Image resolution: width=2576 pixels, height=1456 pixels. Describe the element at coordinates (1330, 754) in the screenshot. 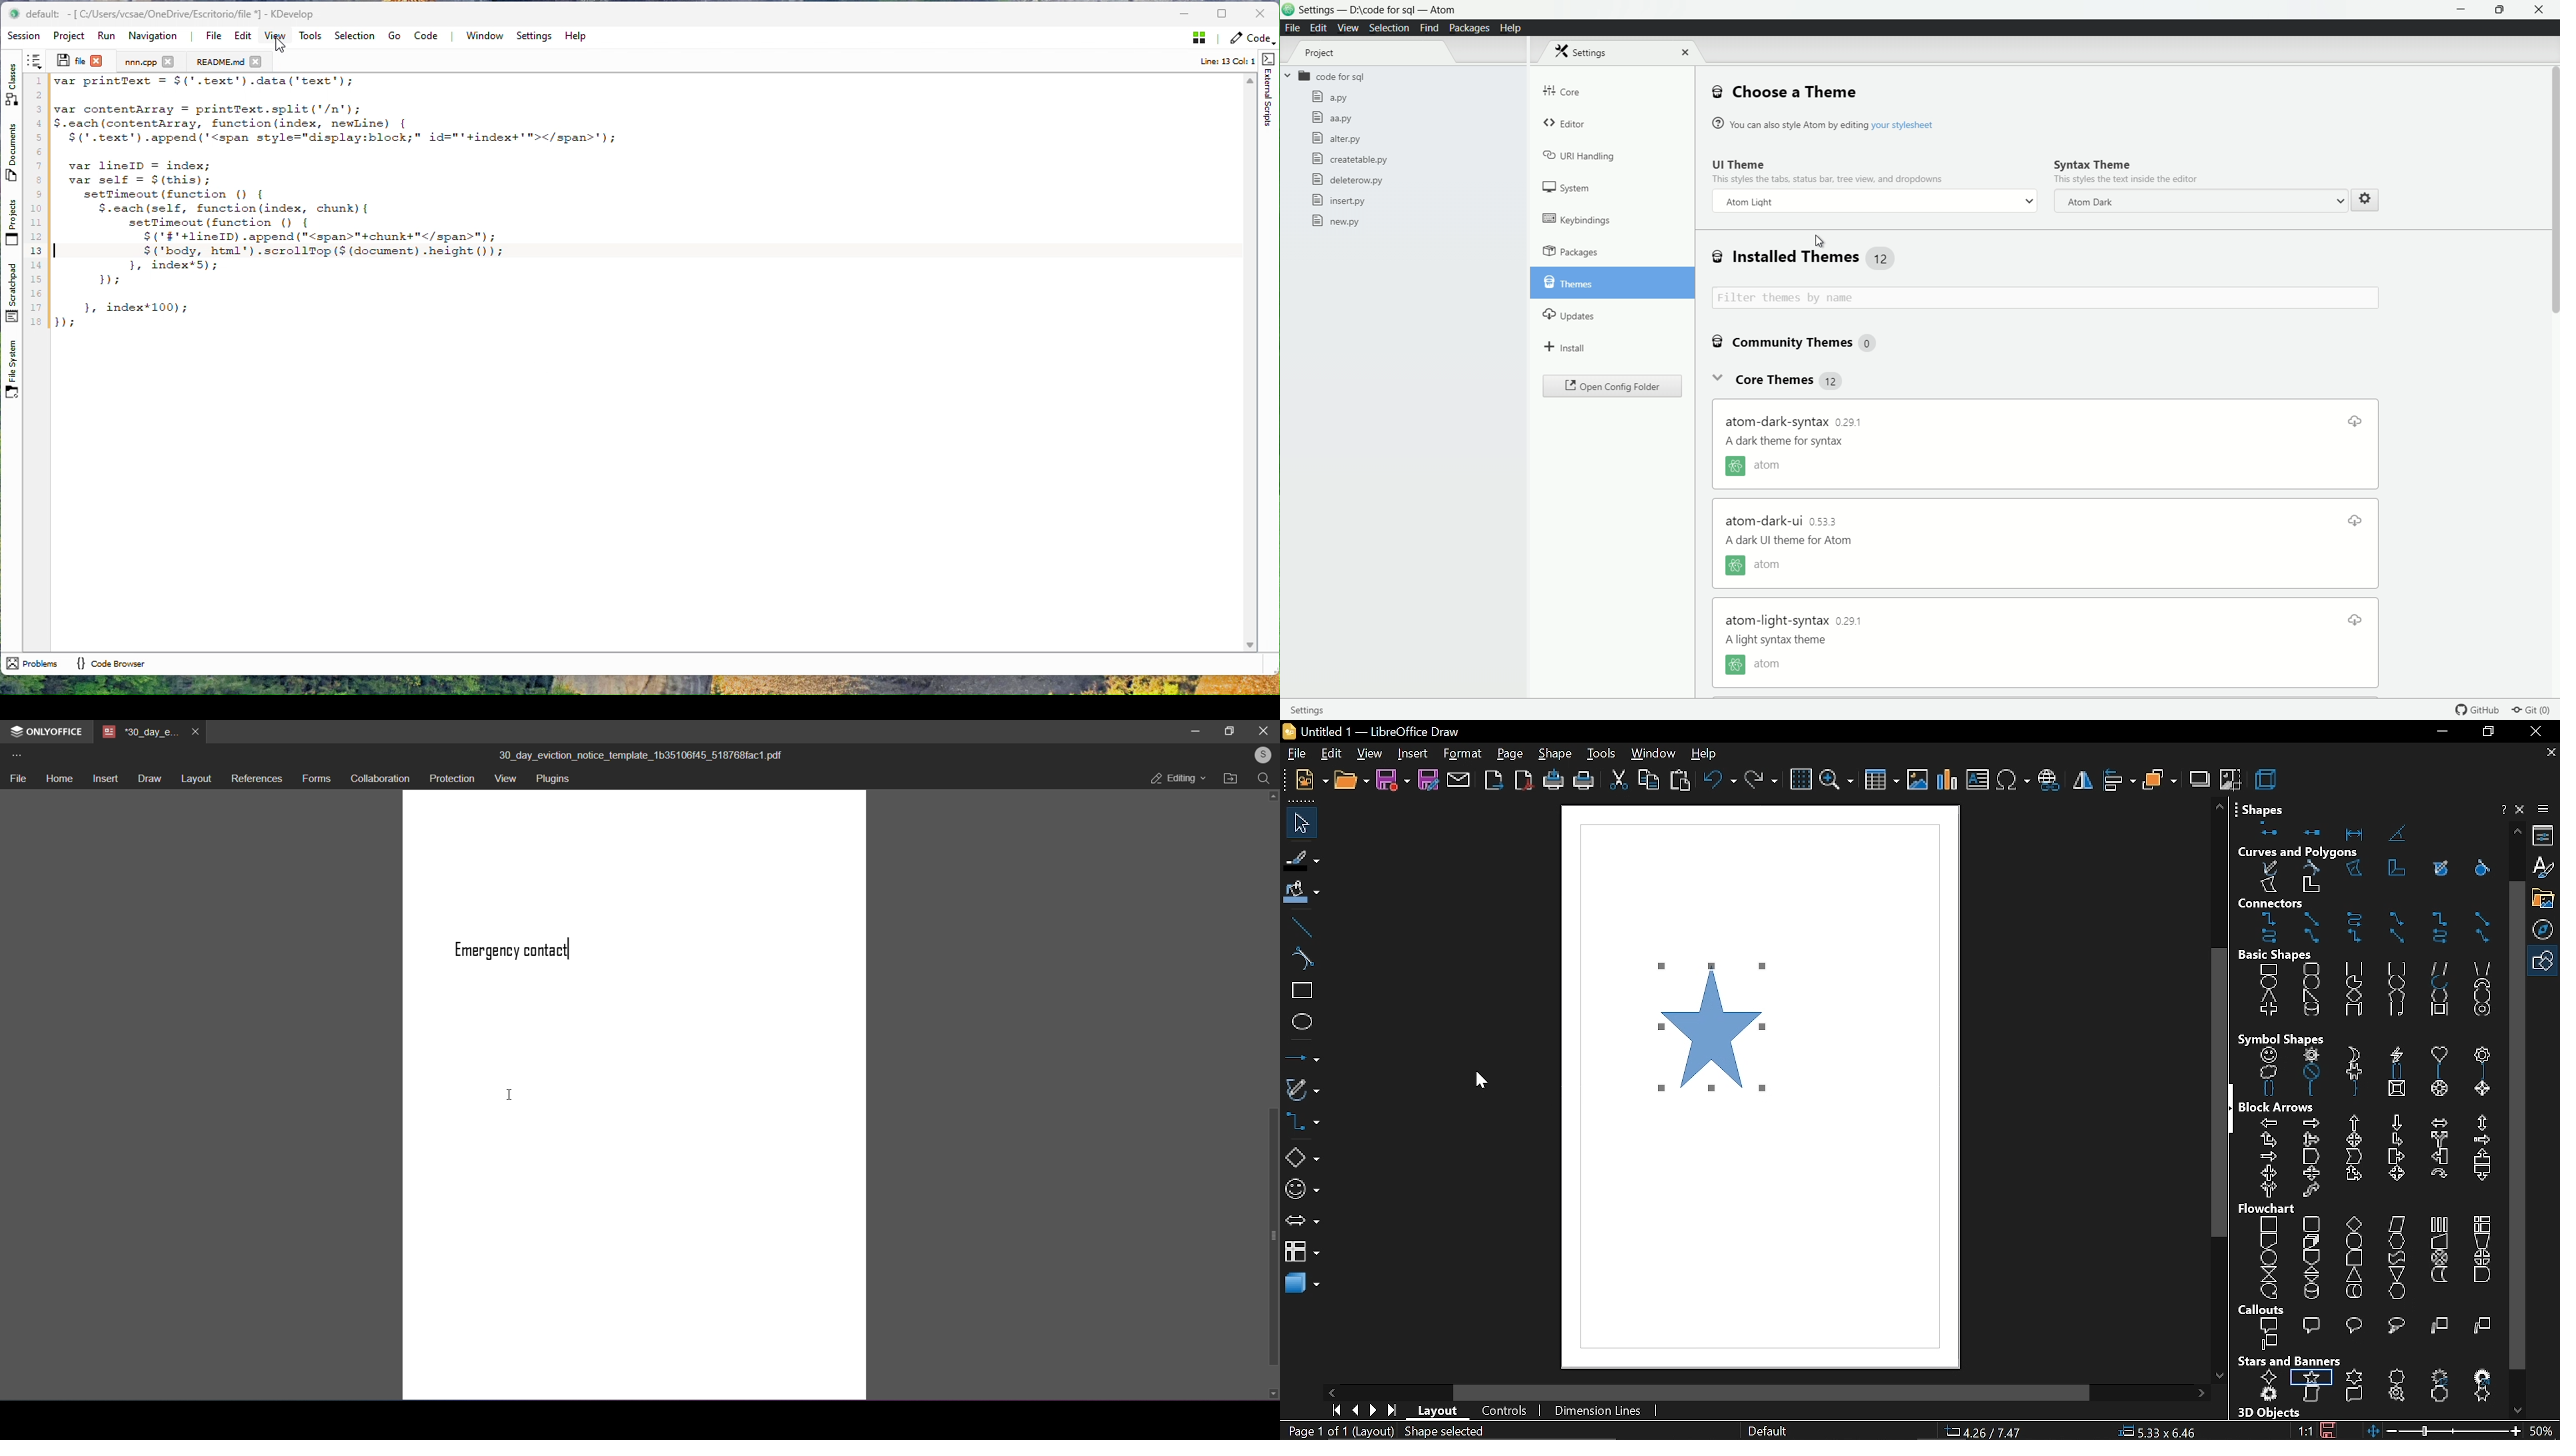

I see `edit` at that location.